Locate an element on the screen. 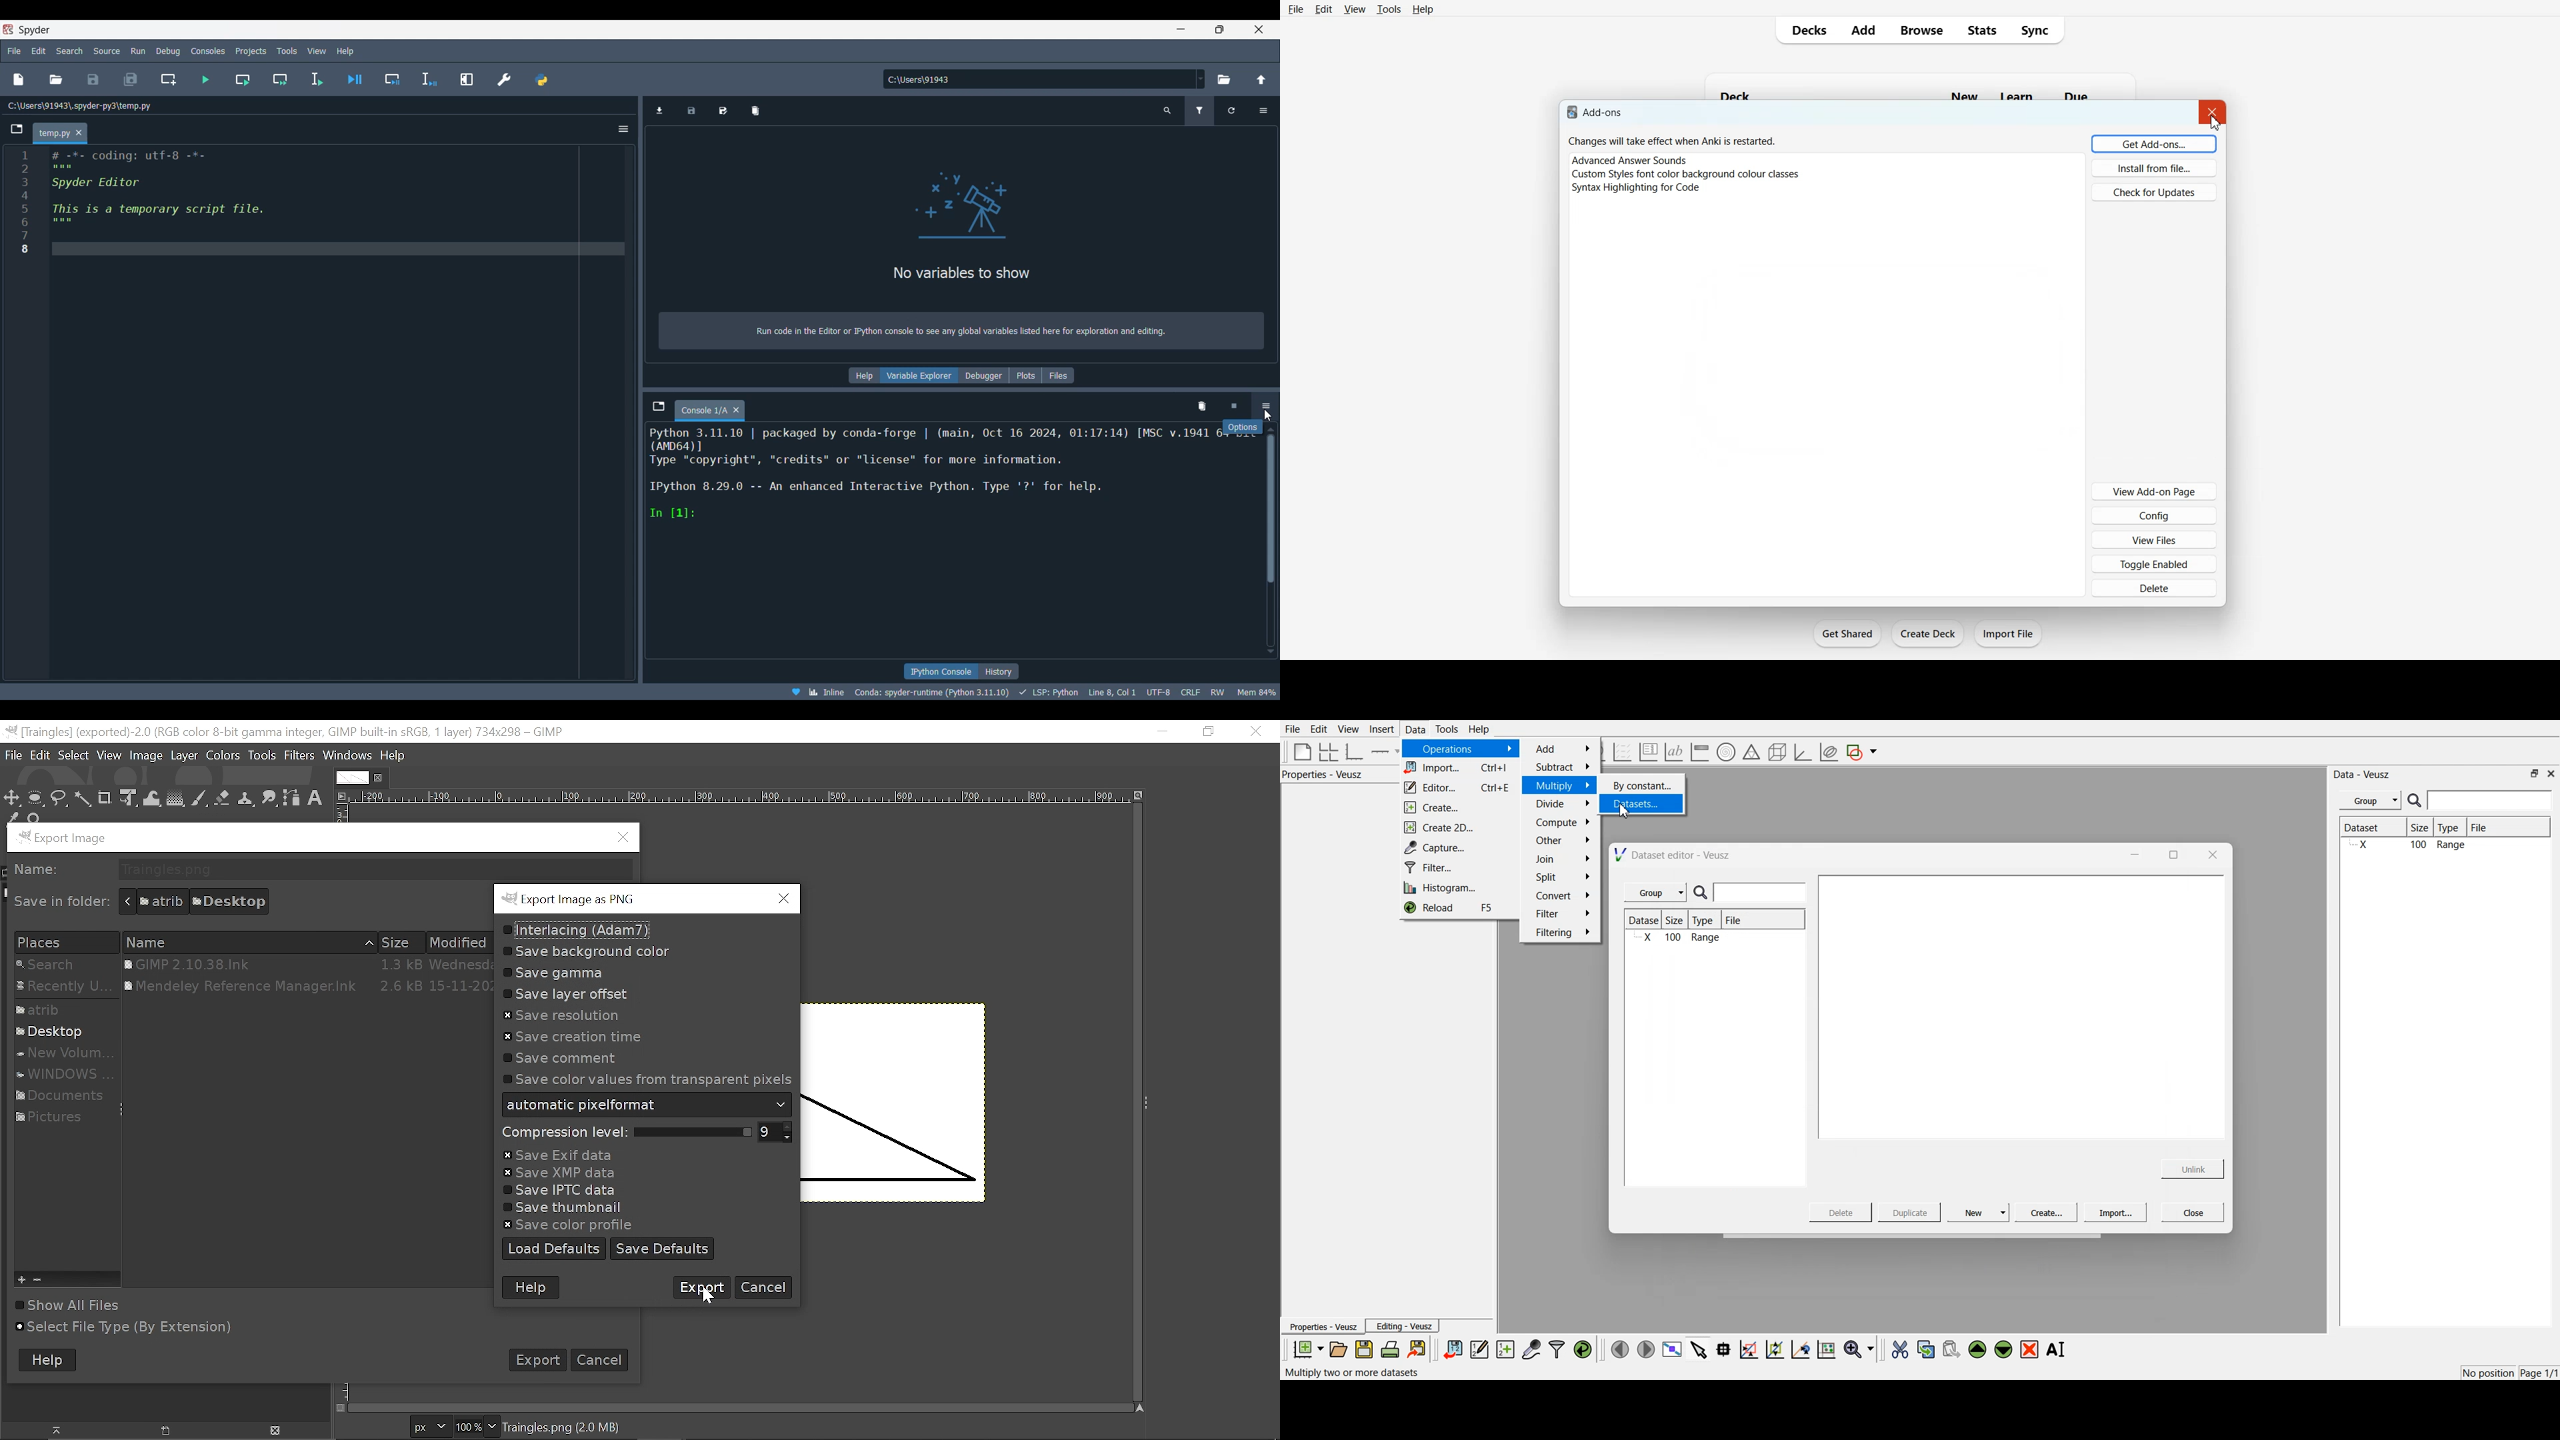  Run file is located at coordinates (205, 79).